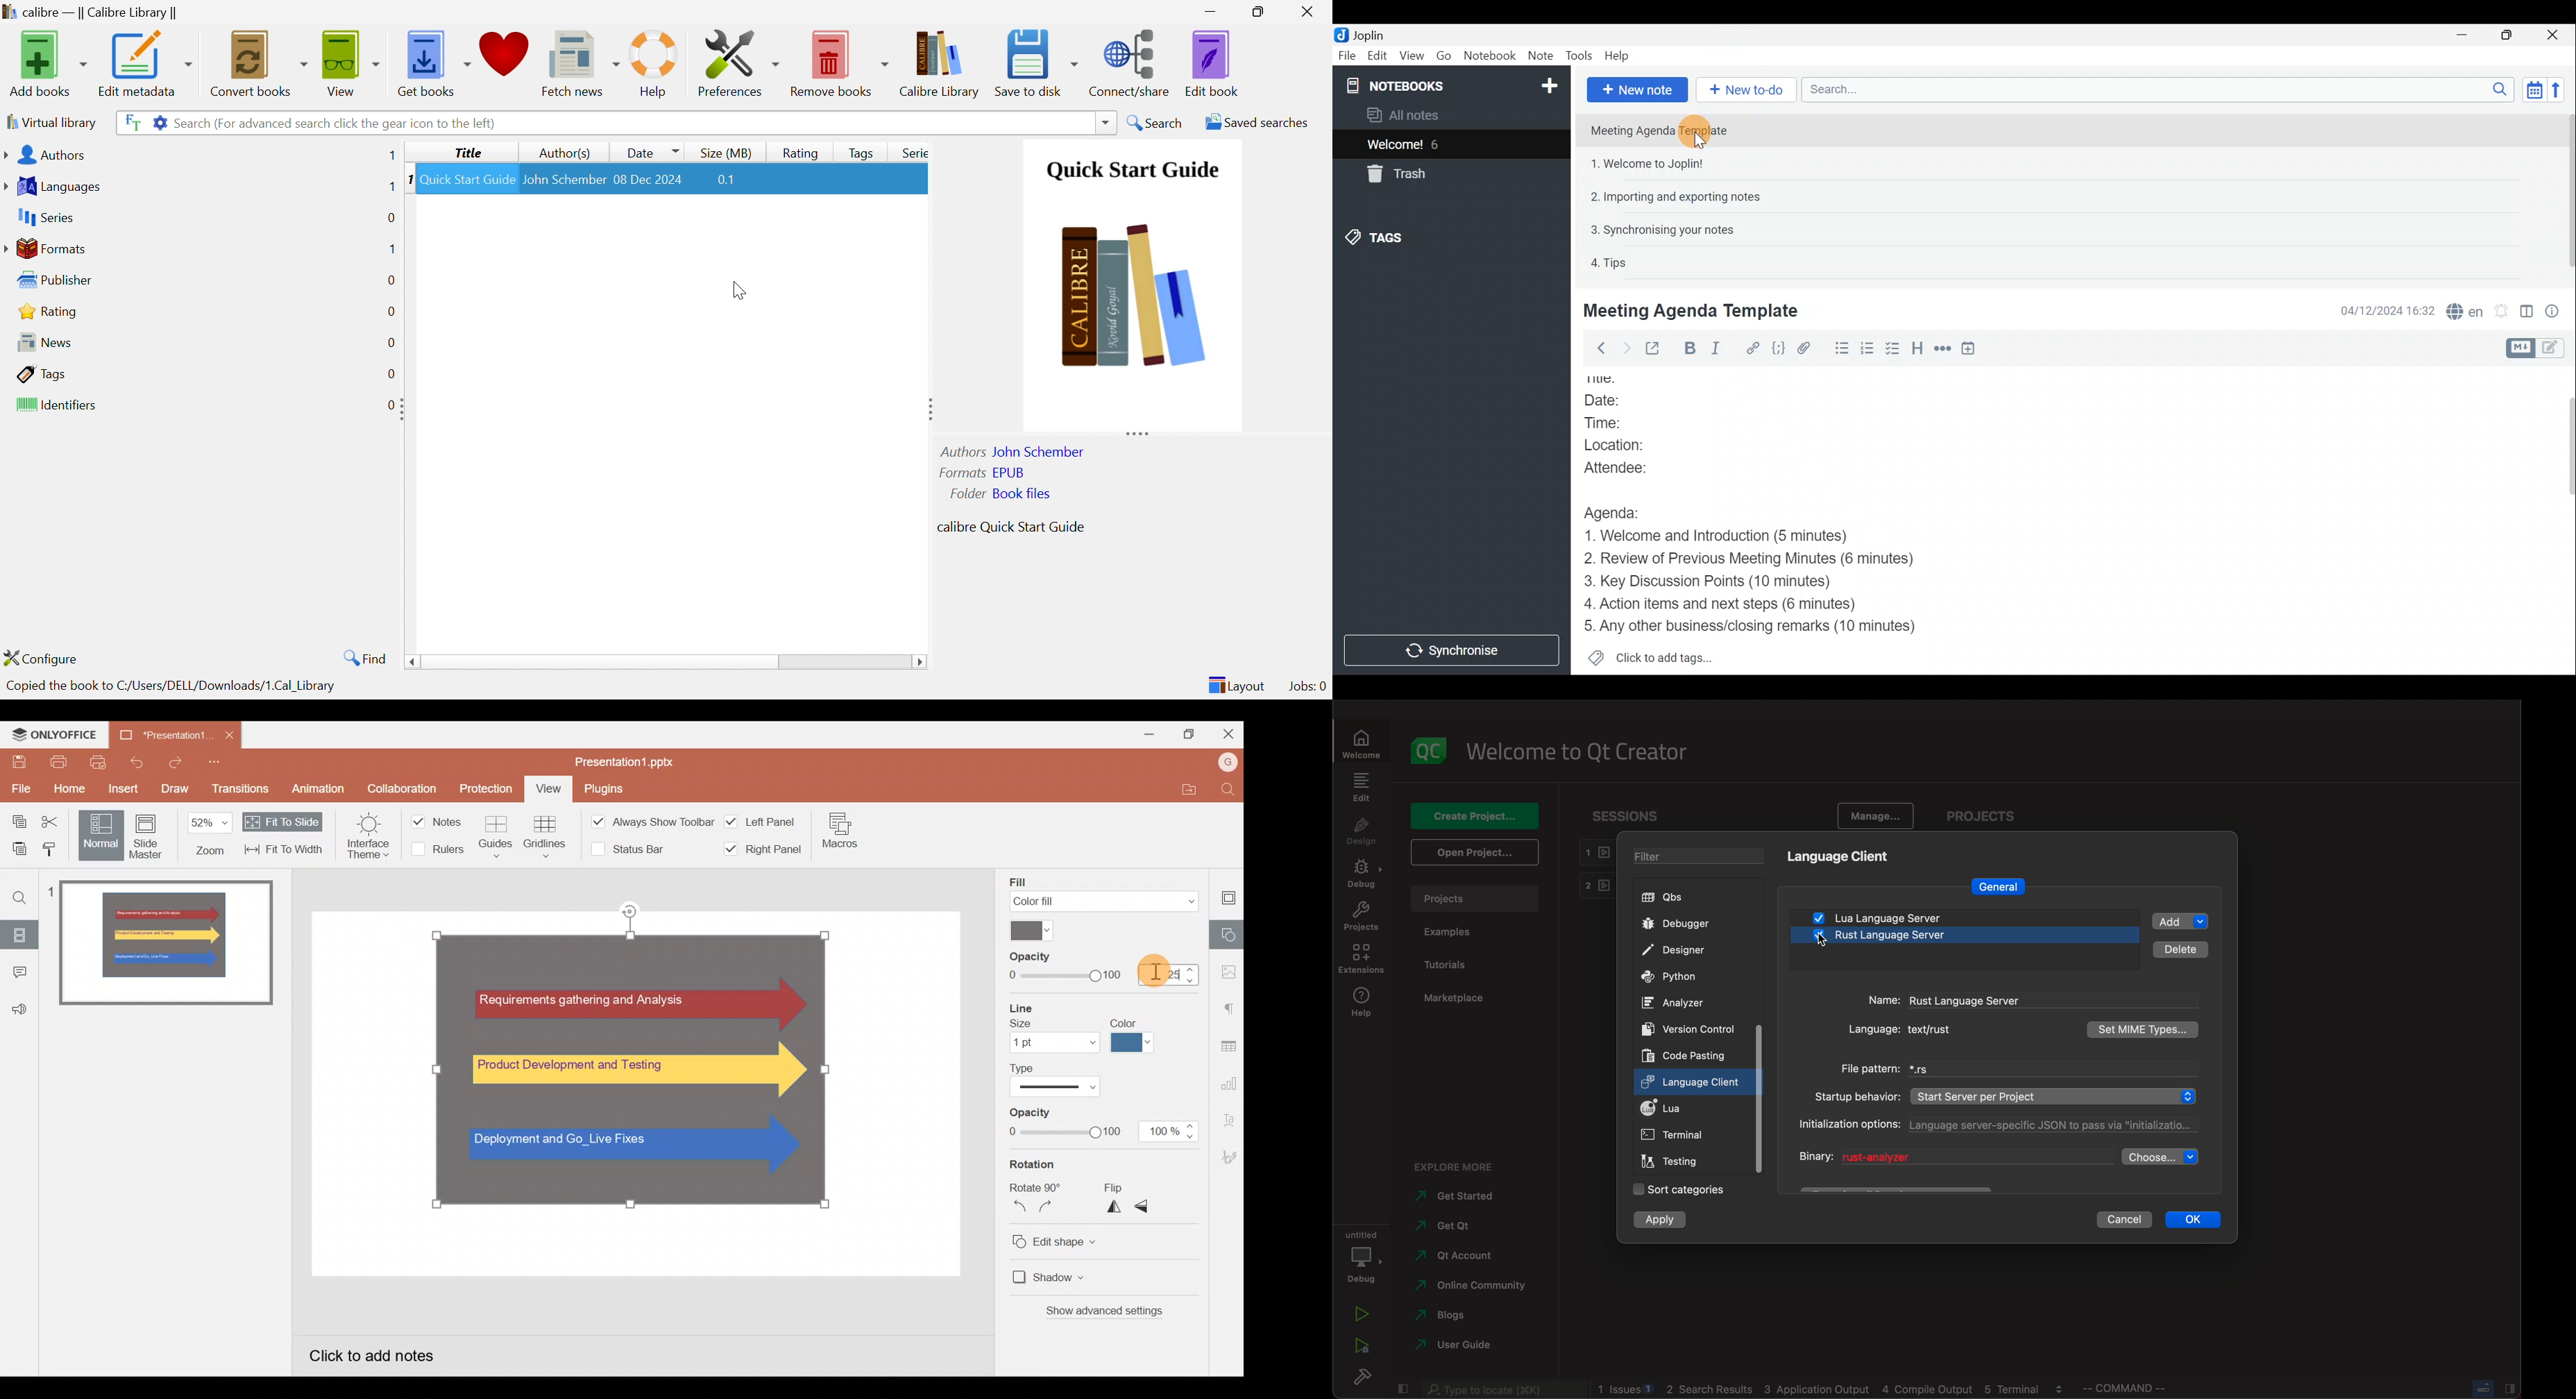  What do you see at coordinates (436, 61) in the screenshot?
I see `Get books` at bounding box center [436, 61].